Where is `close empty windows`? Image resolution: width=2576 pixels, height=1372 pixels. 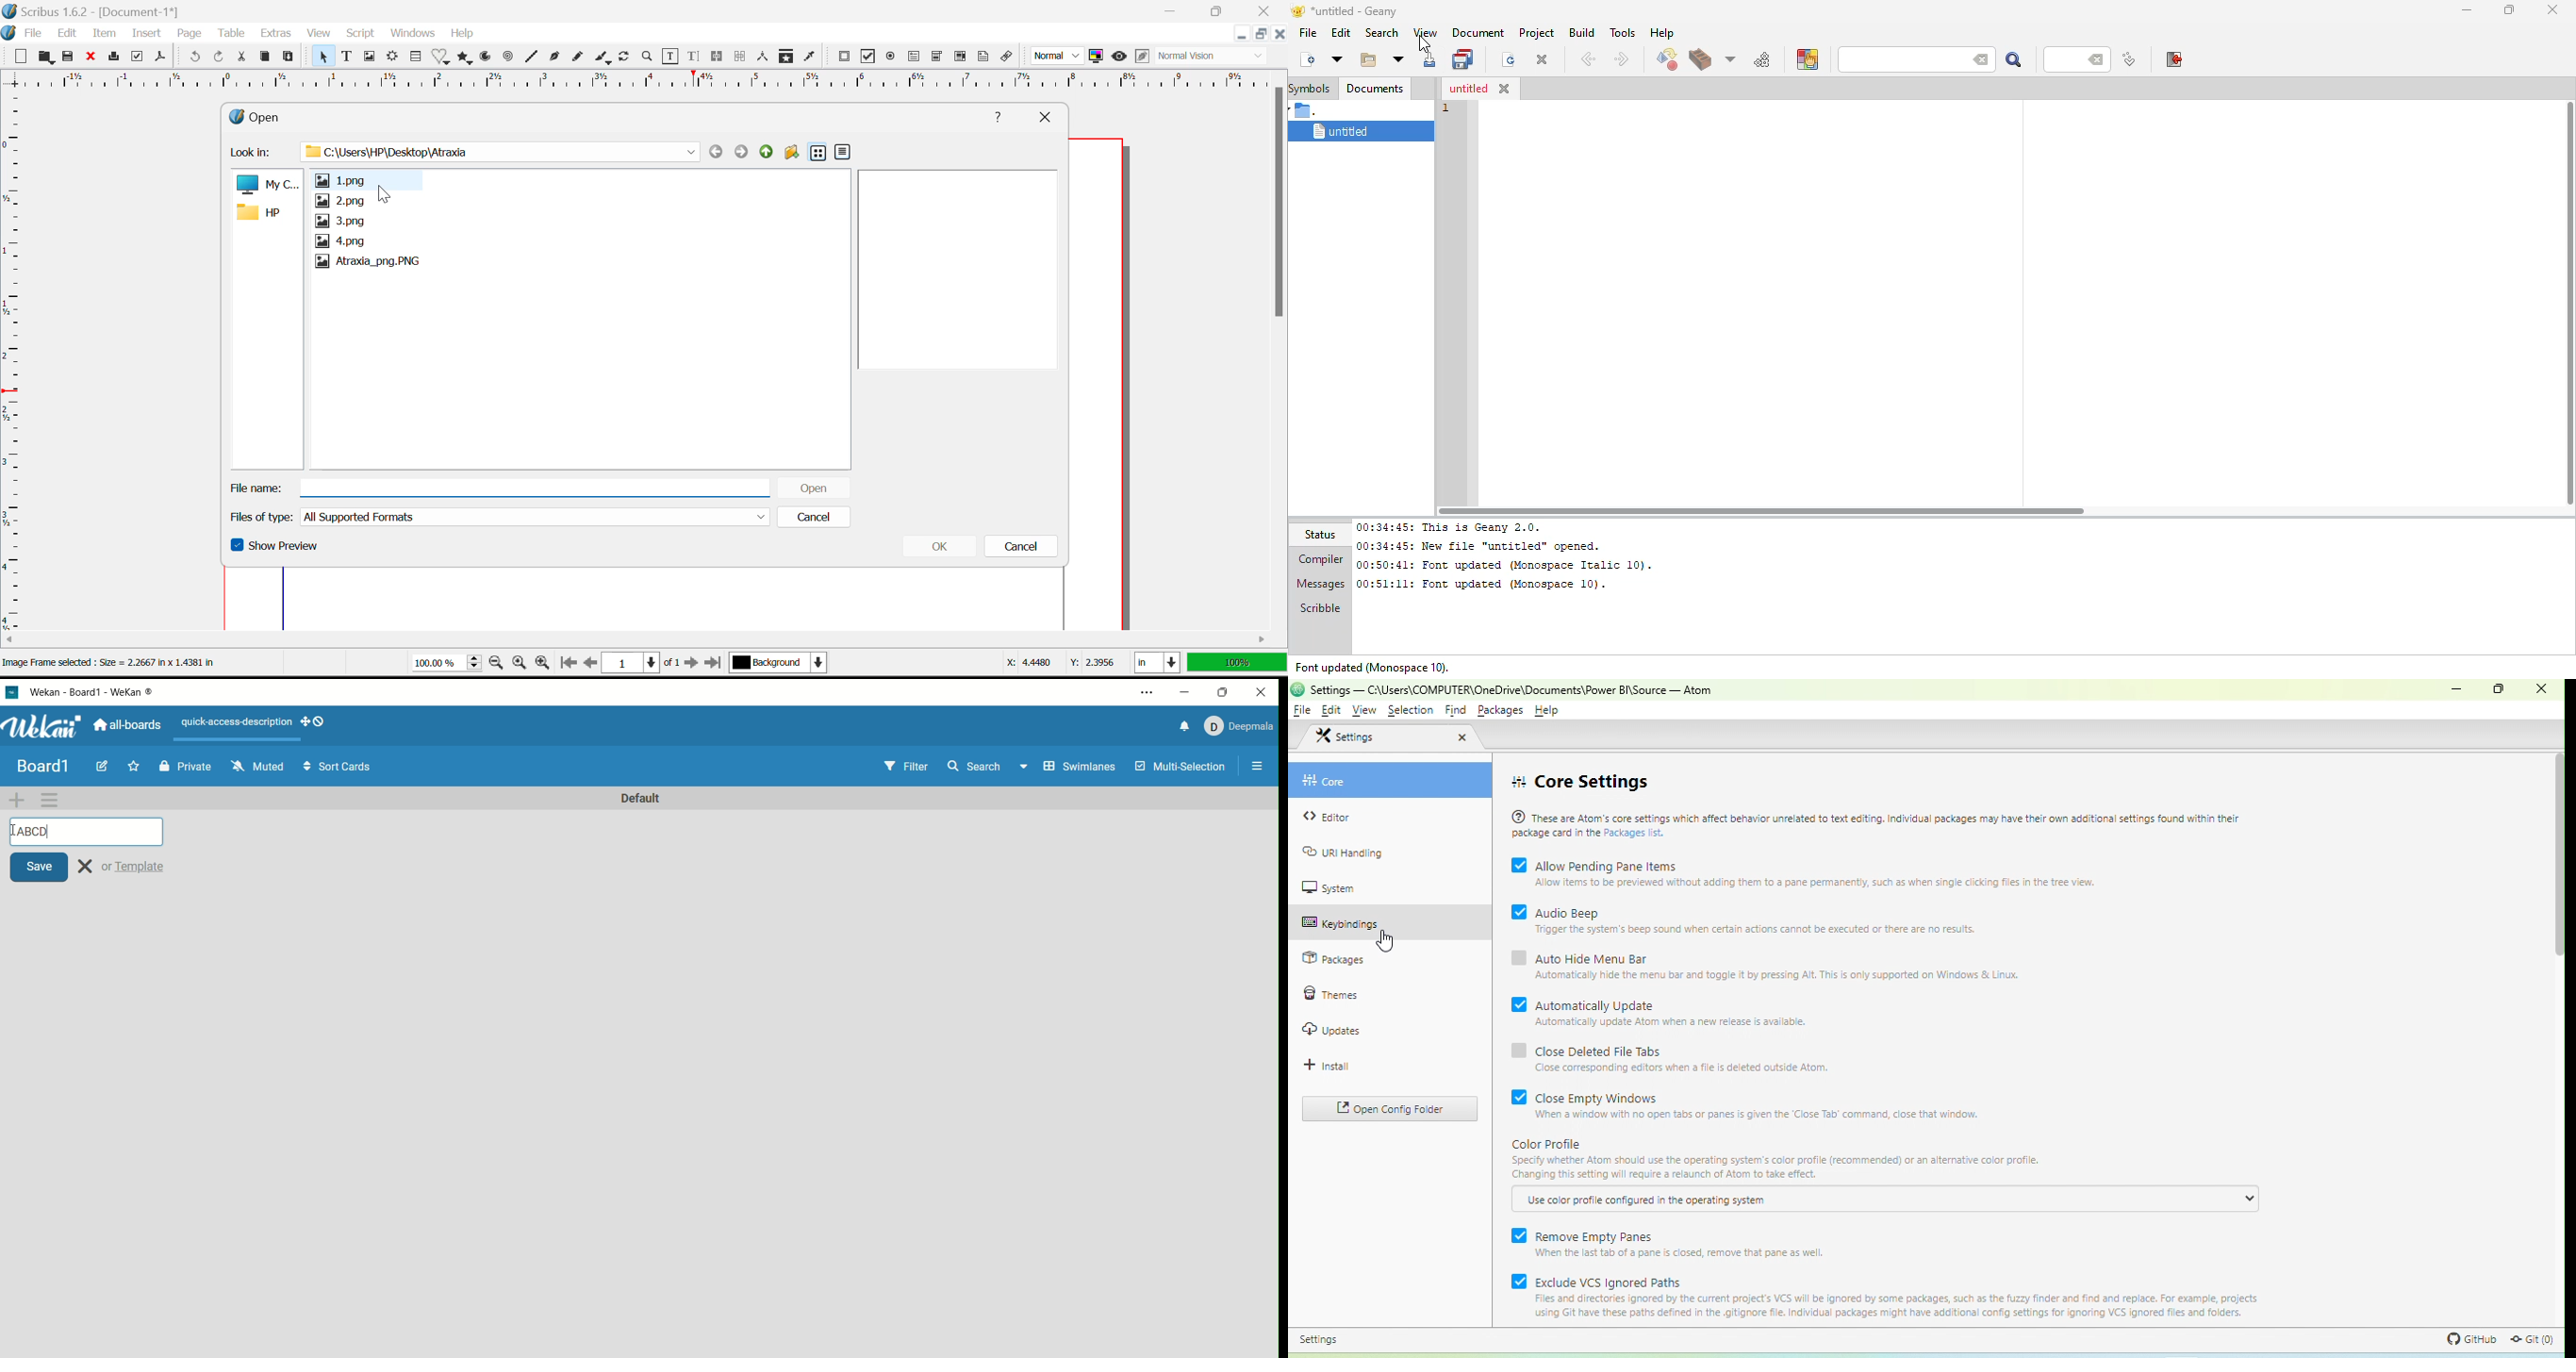
close empty windows is located at coordinates (1580, 1096).